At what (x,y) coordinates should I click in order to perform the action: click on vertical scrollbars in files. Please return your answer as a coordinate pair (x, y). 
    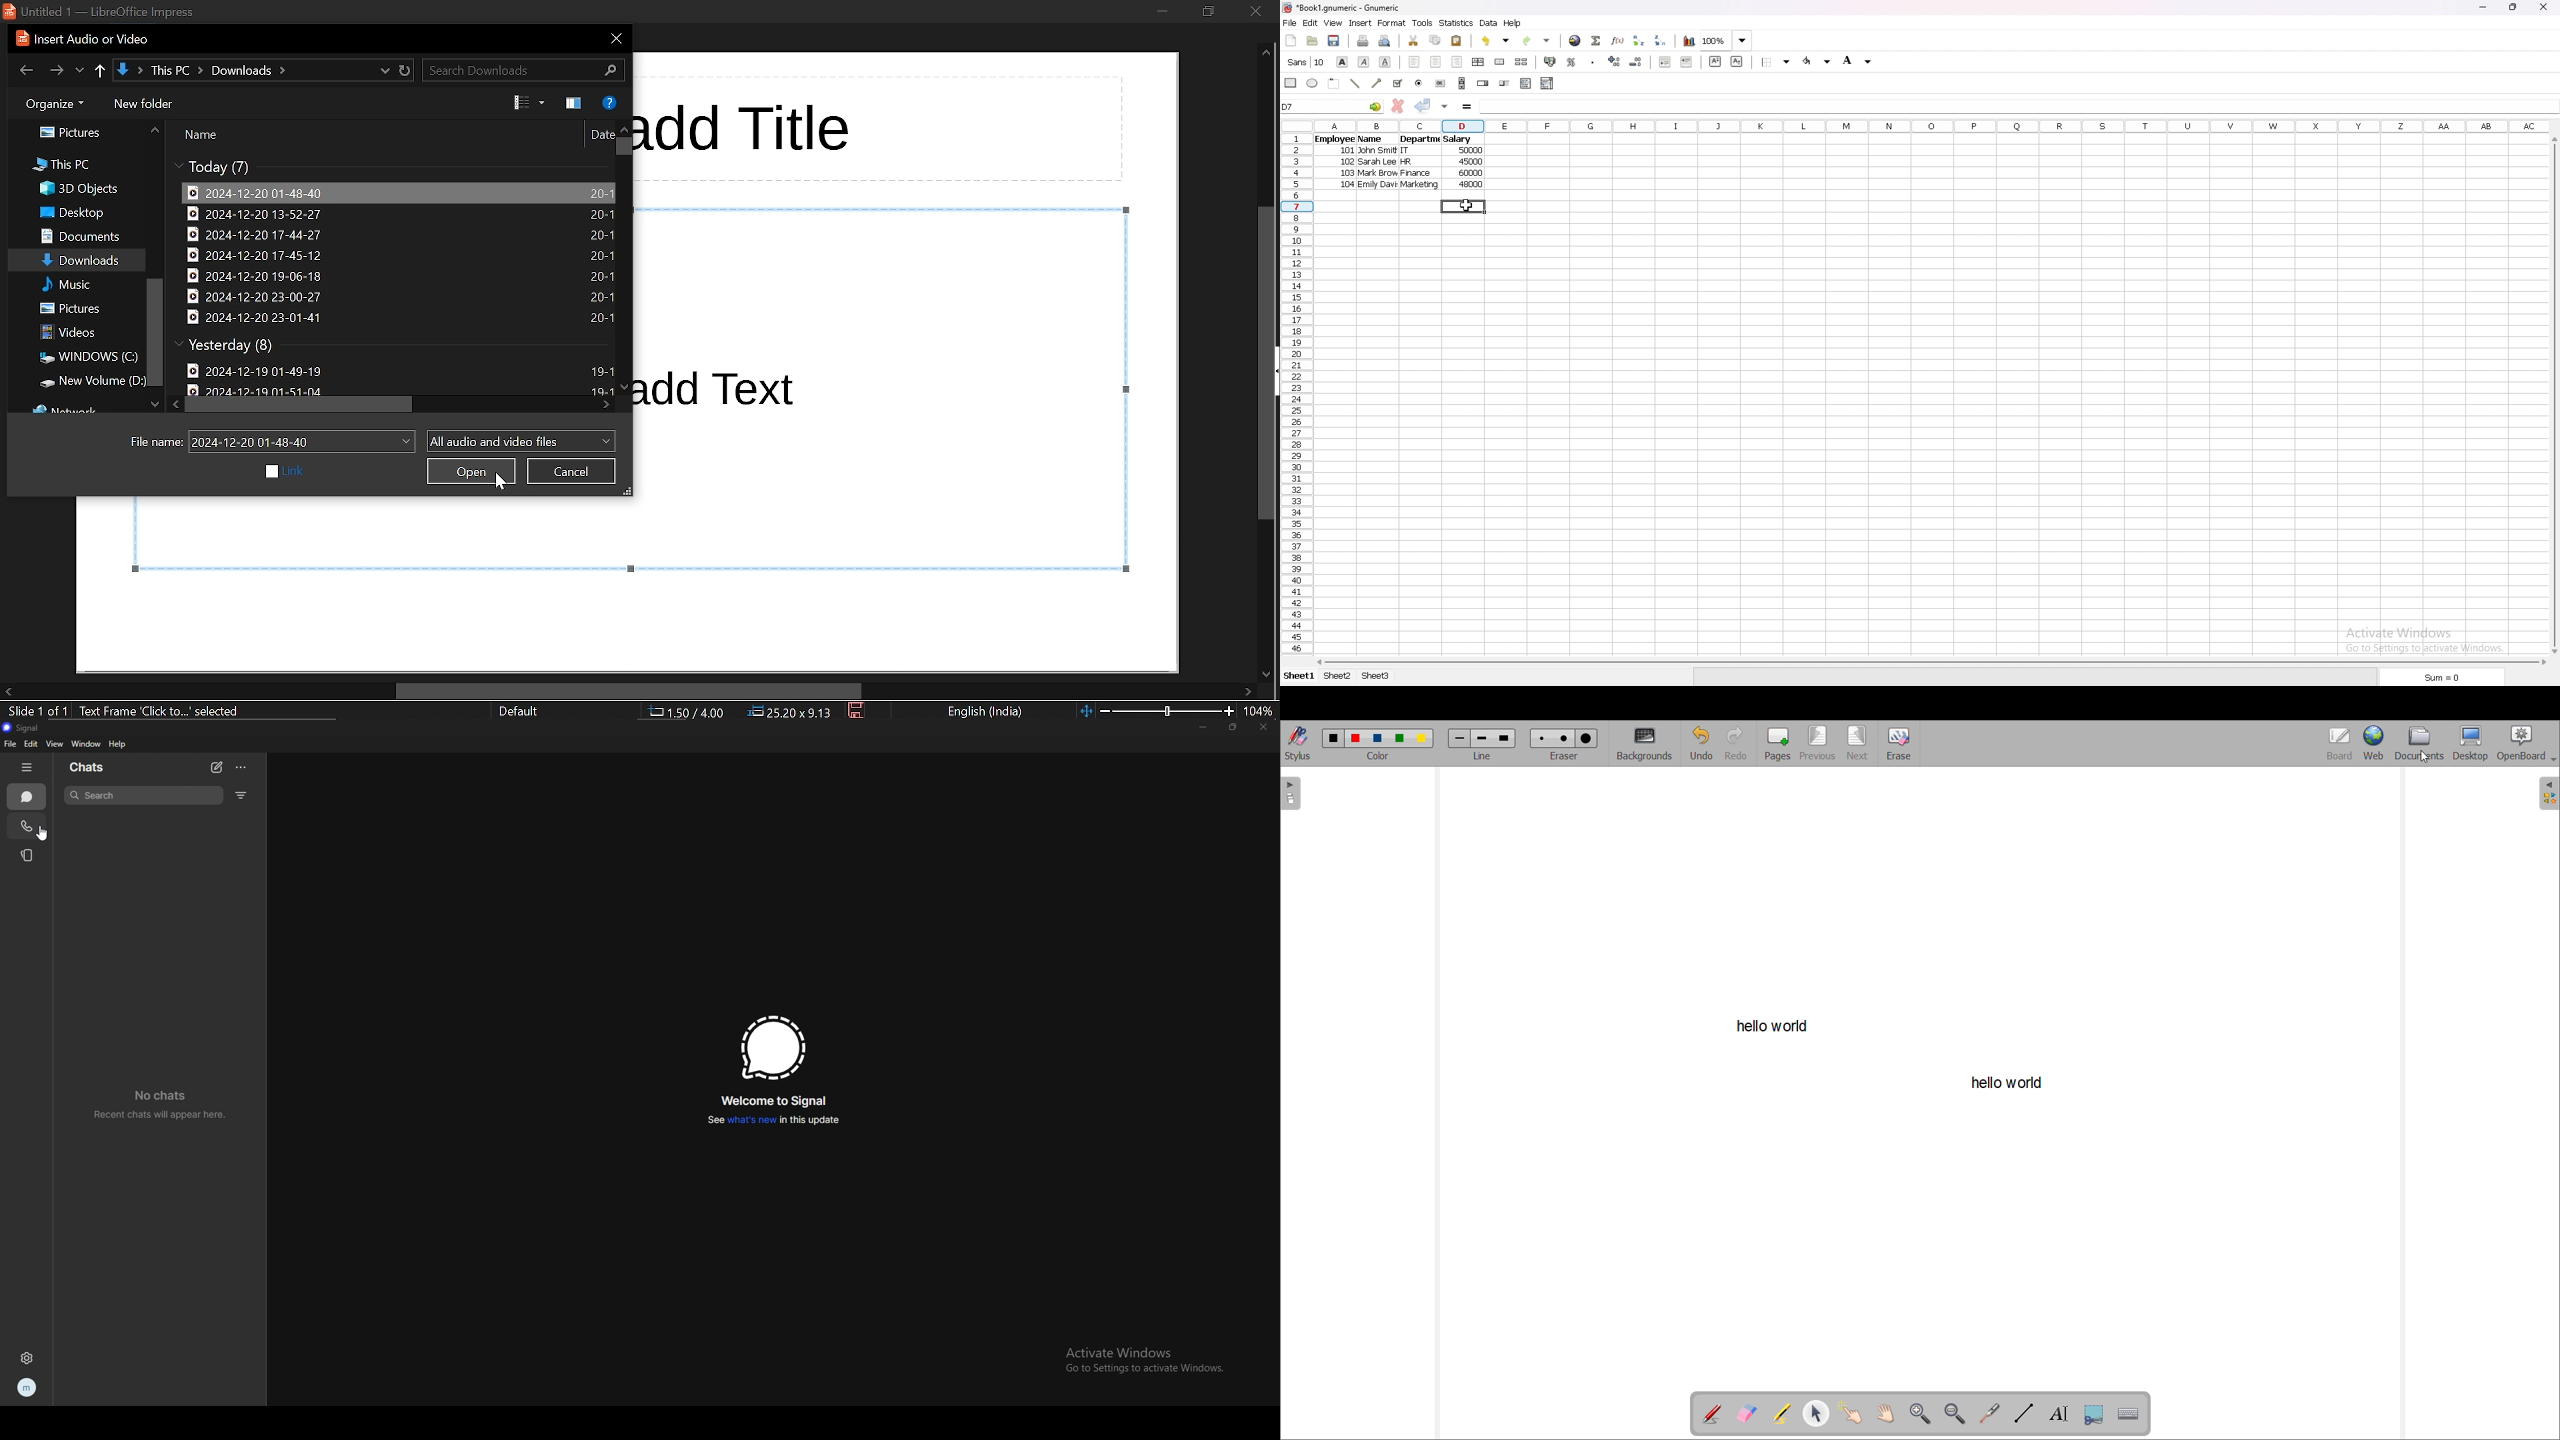
    Looking at the image, I should click on (624, 148).